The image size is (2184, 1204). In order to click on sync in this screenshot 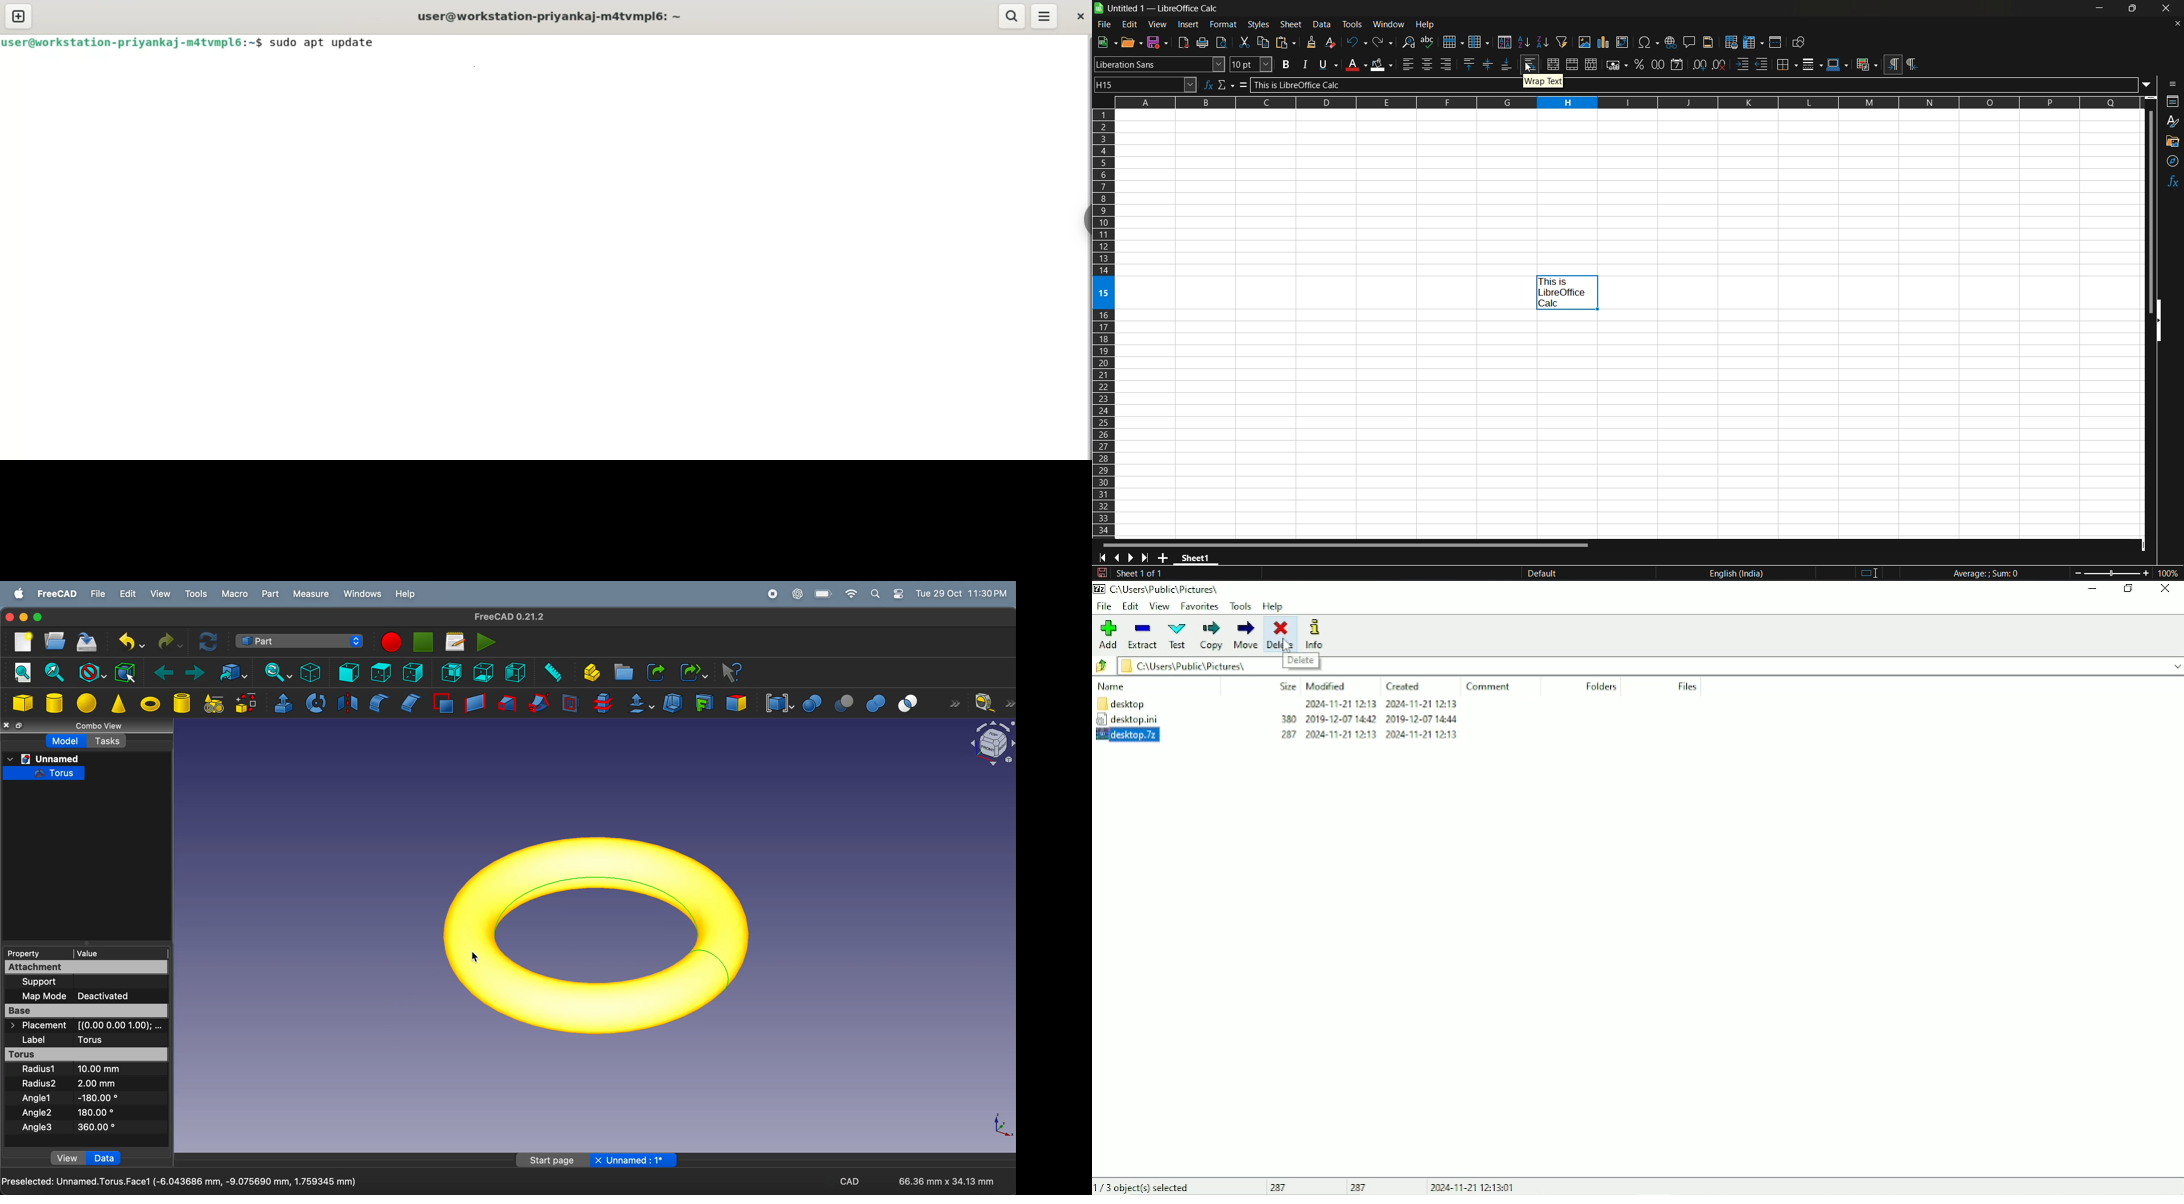, I will do `click(273, 671)`.